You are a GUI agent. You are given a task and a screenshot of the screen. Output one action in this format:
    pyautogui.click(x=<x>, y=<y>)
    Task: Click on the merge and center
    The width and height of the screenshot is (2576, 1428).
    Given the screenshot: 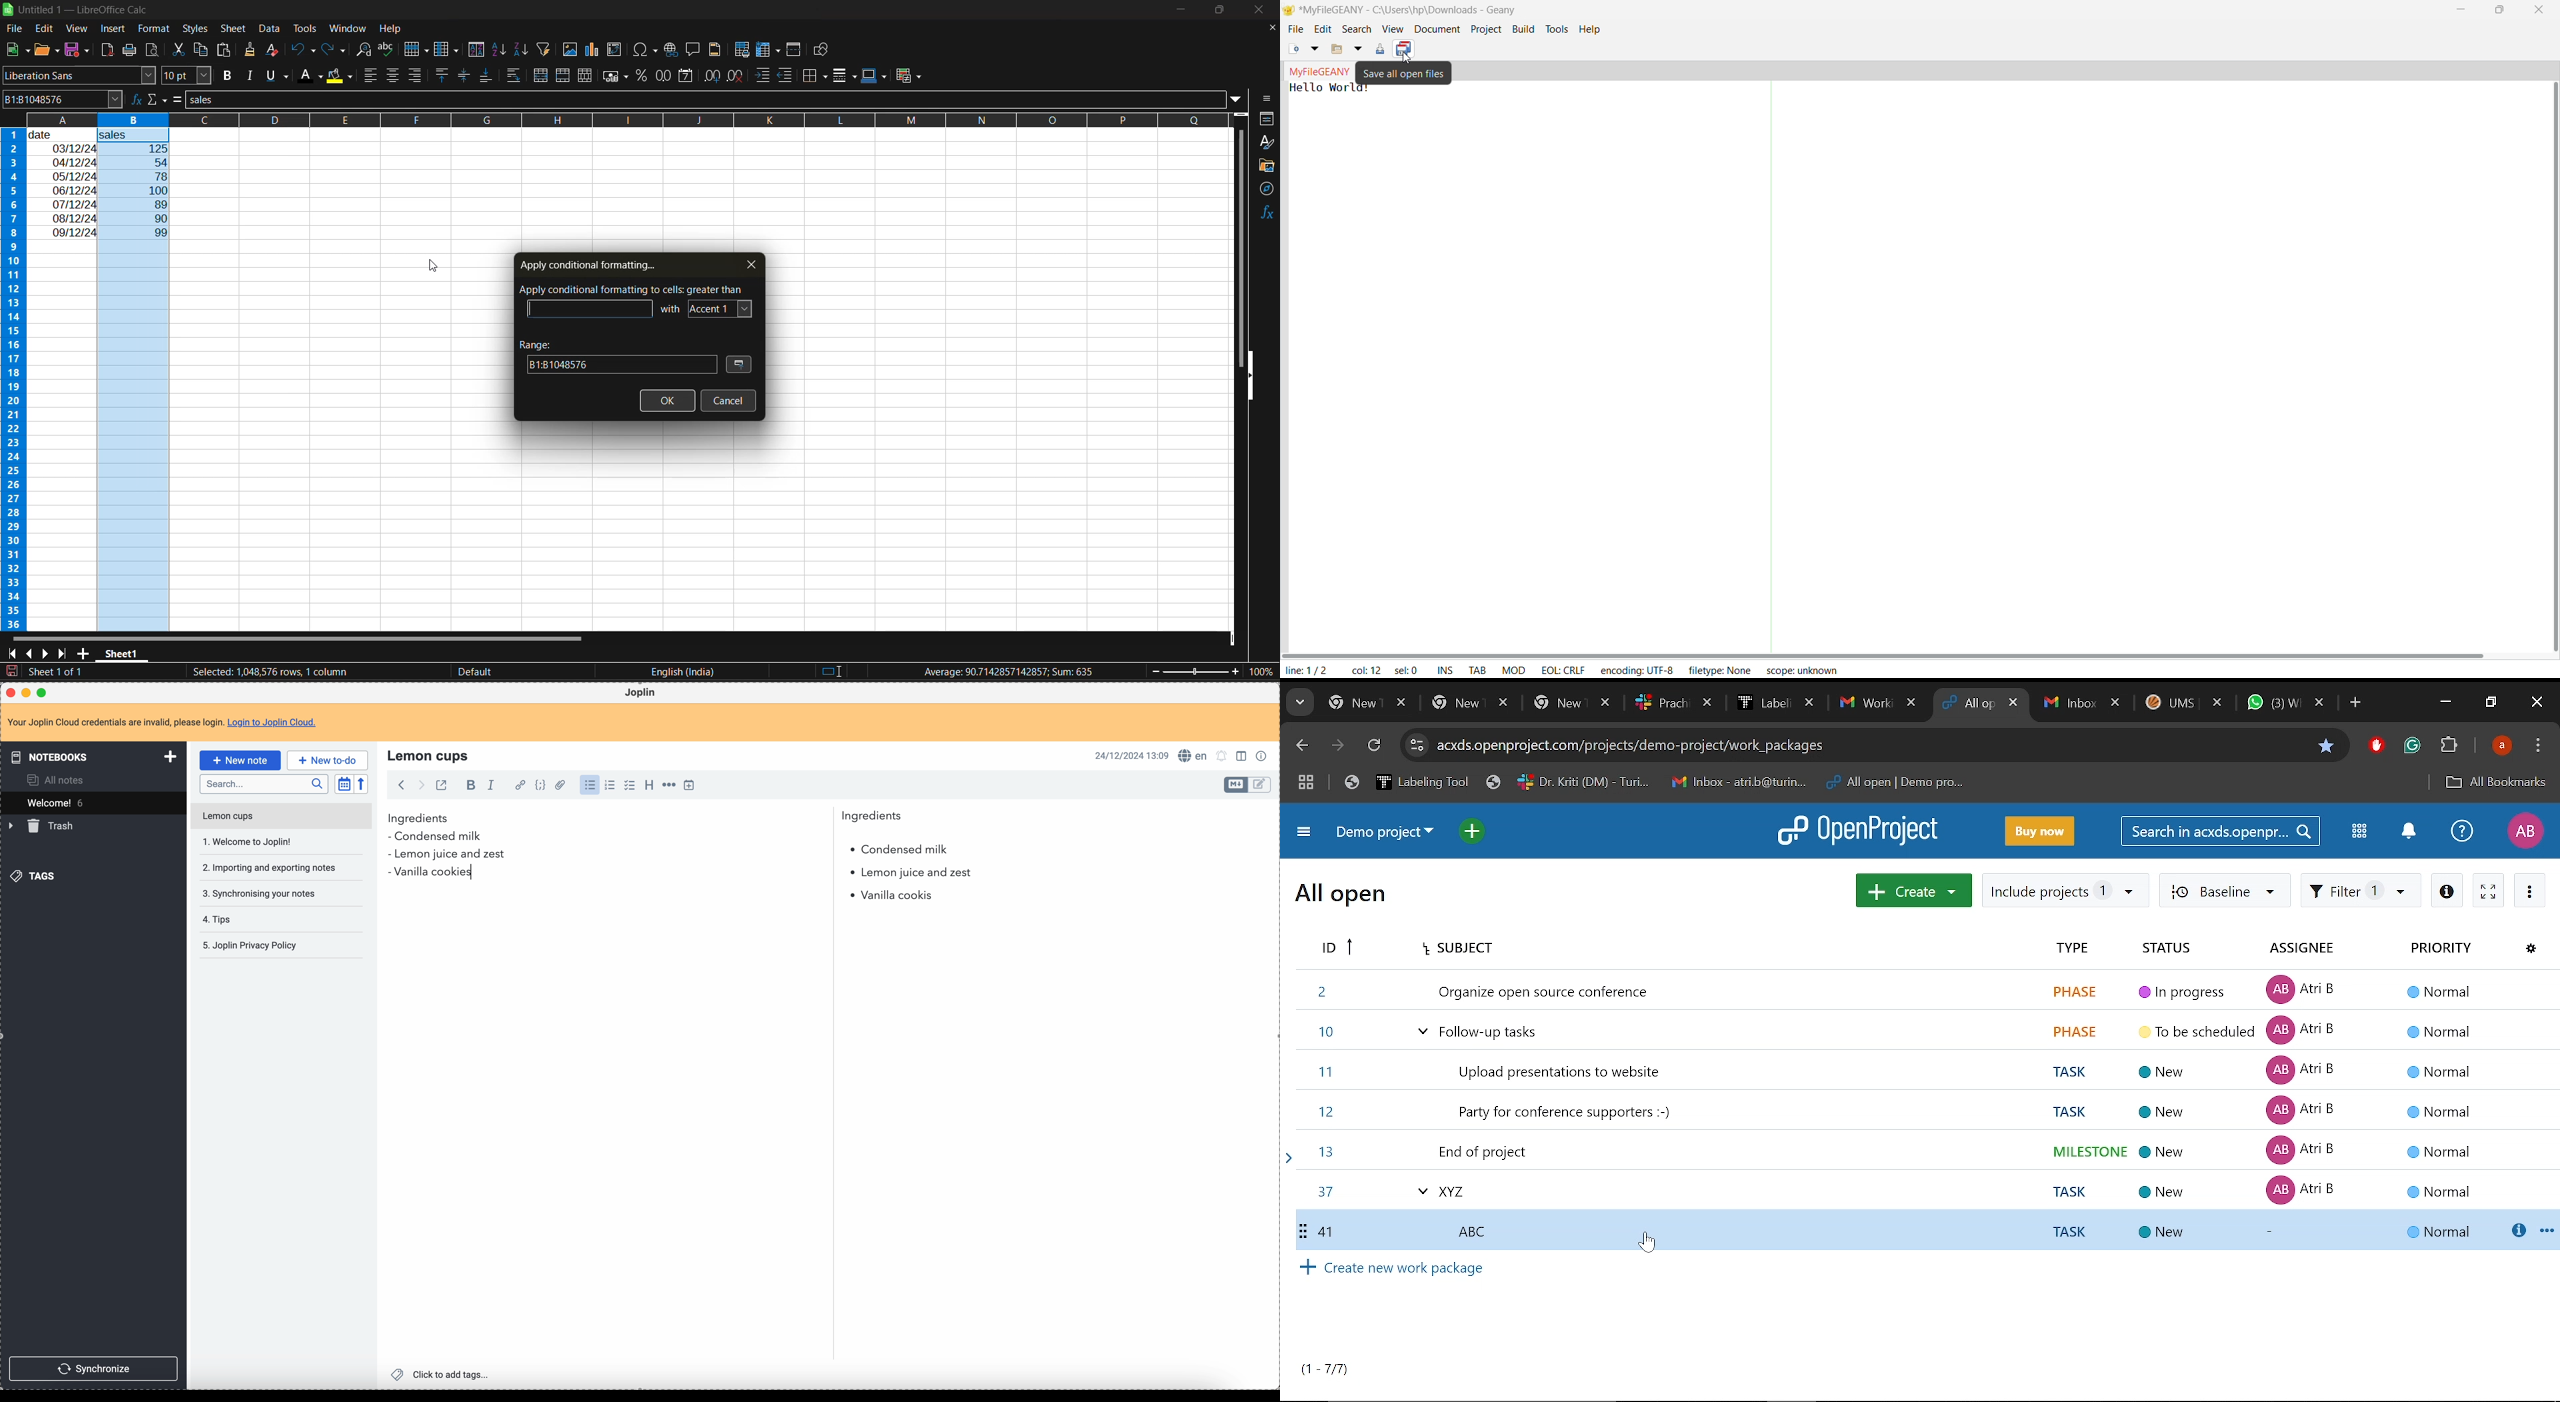 What is the action you would take?
    pyautogui.click(x=543, y=75)
    